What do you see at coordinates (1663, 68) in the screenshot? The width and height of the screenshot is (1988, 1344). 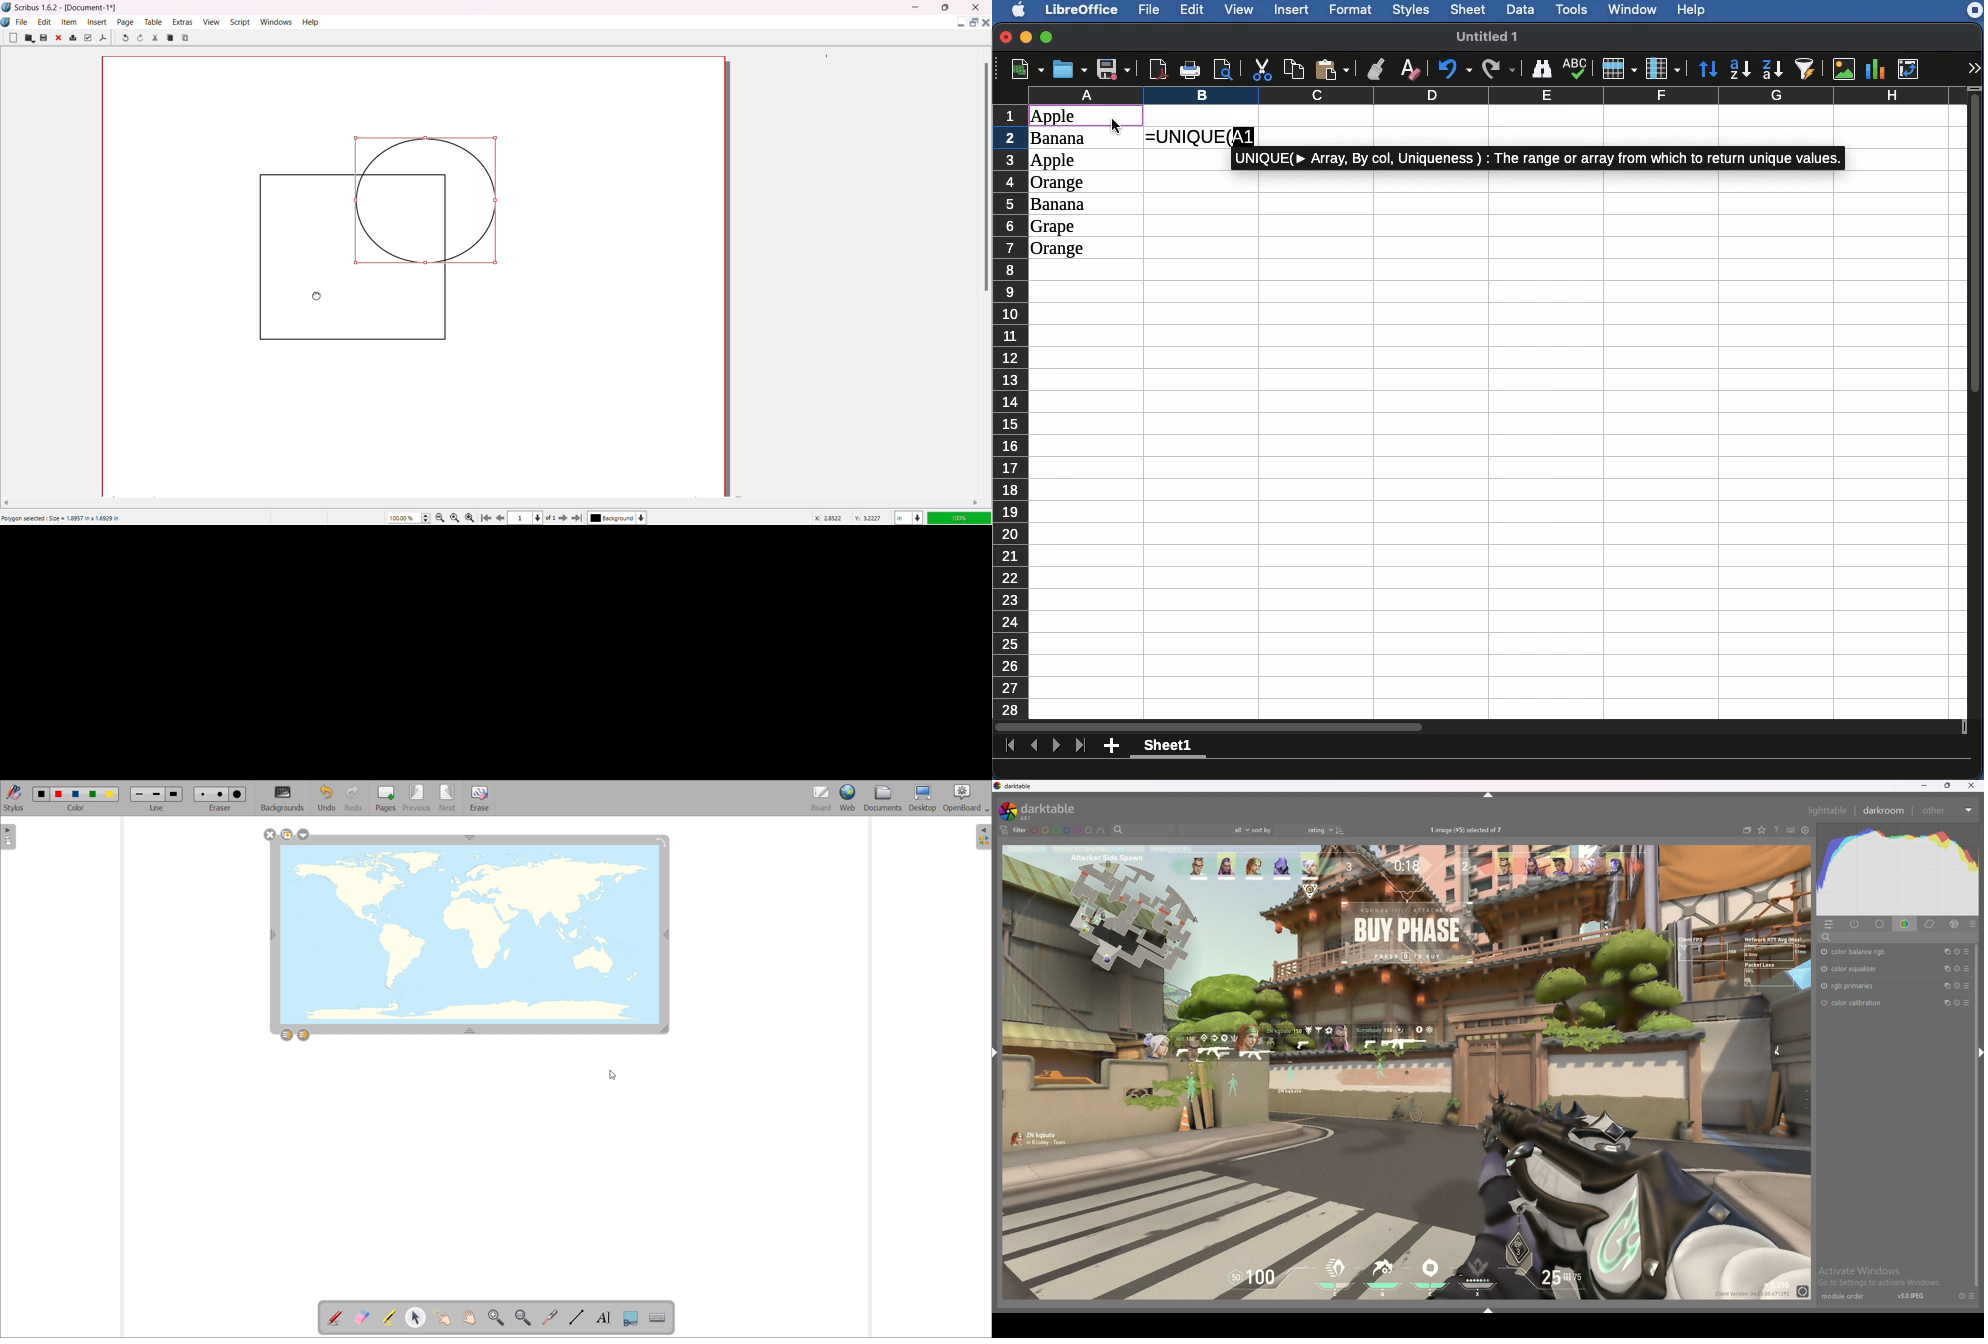 I see `Column` at bounding box center [1663, 68].